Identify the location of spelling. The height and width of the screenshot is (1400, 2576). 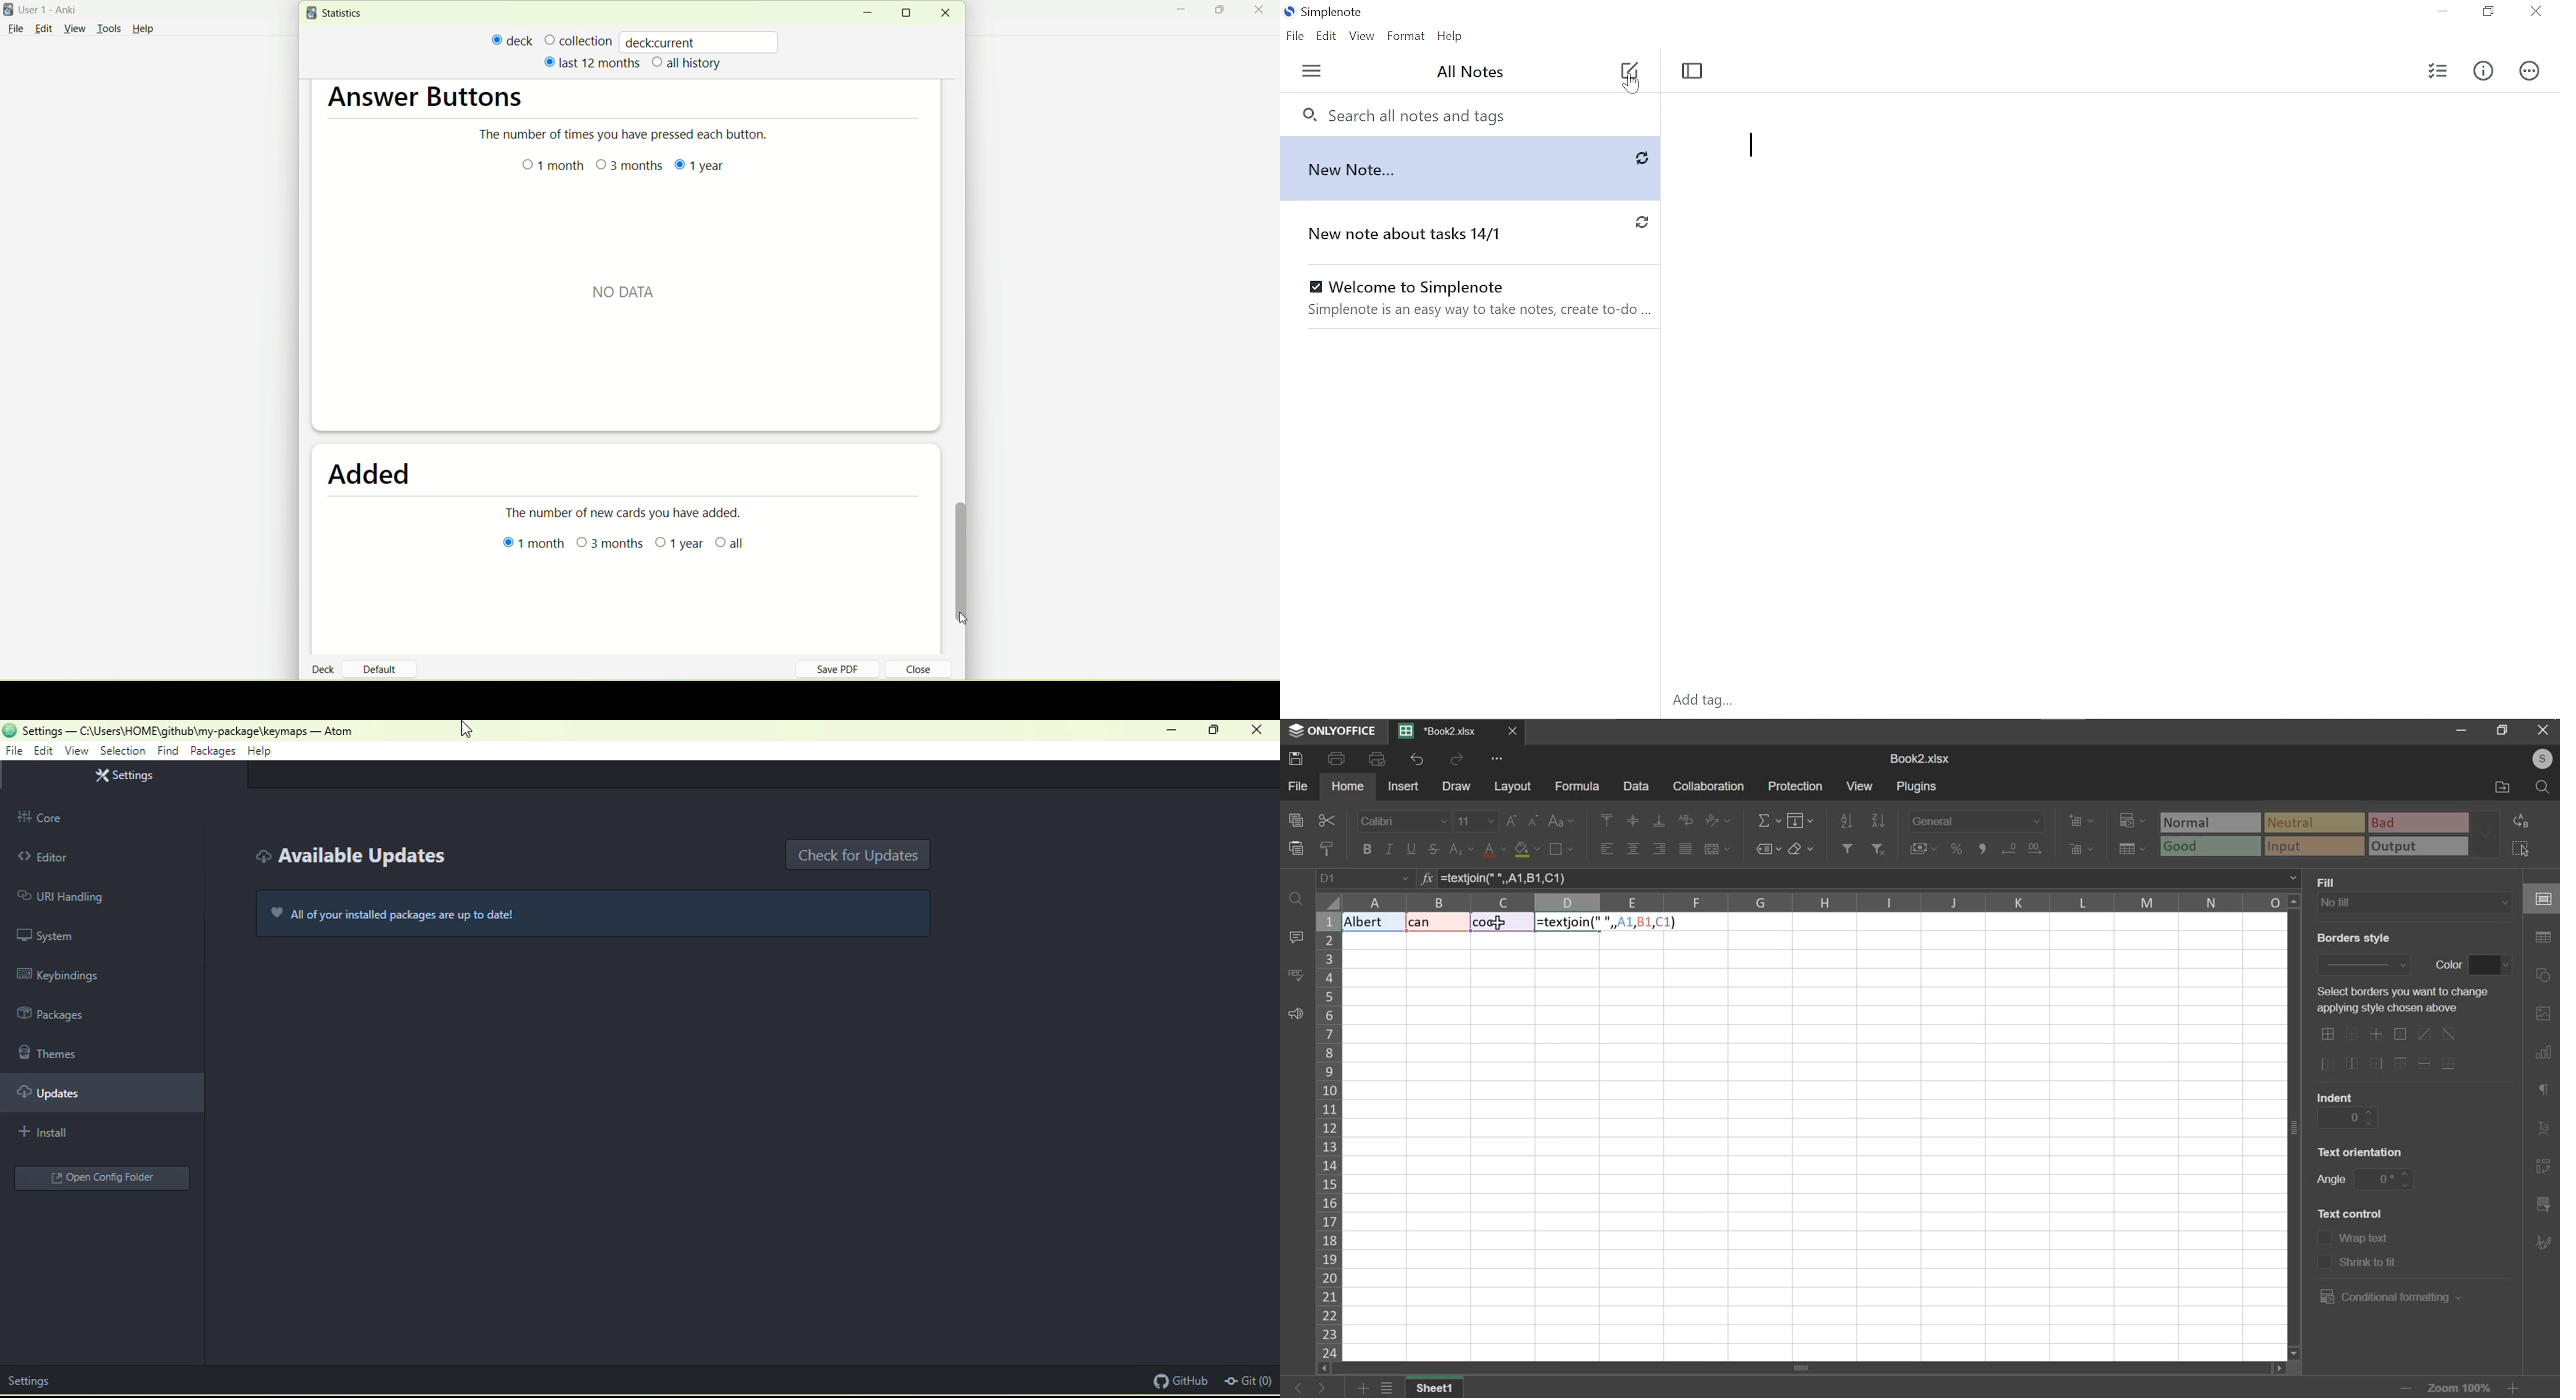
(1295, 975).